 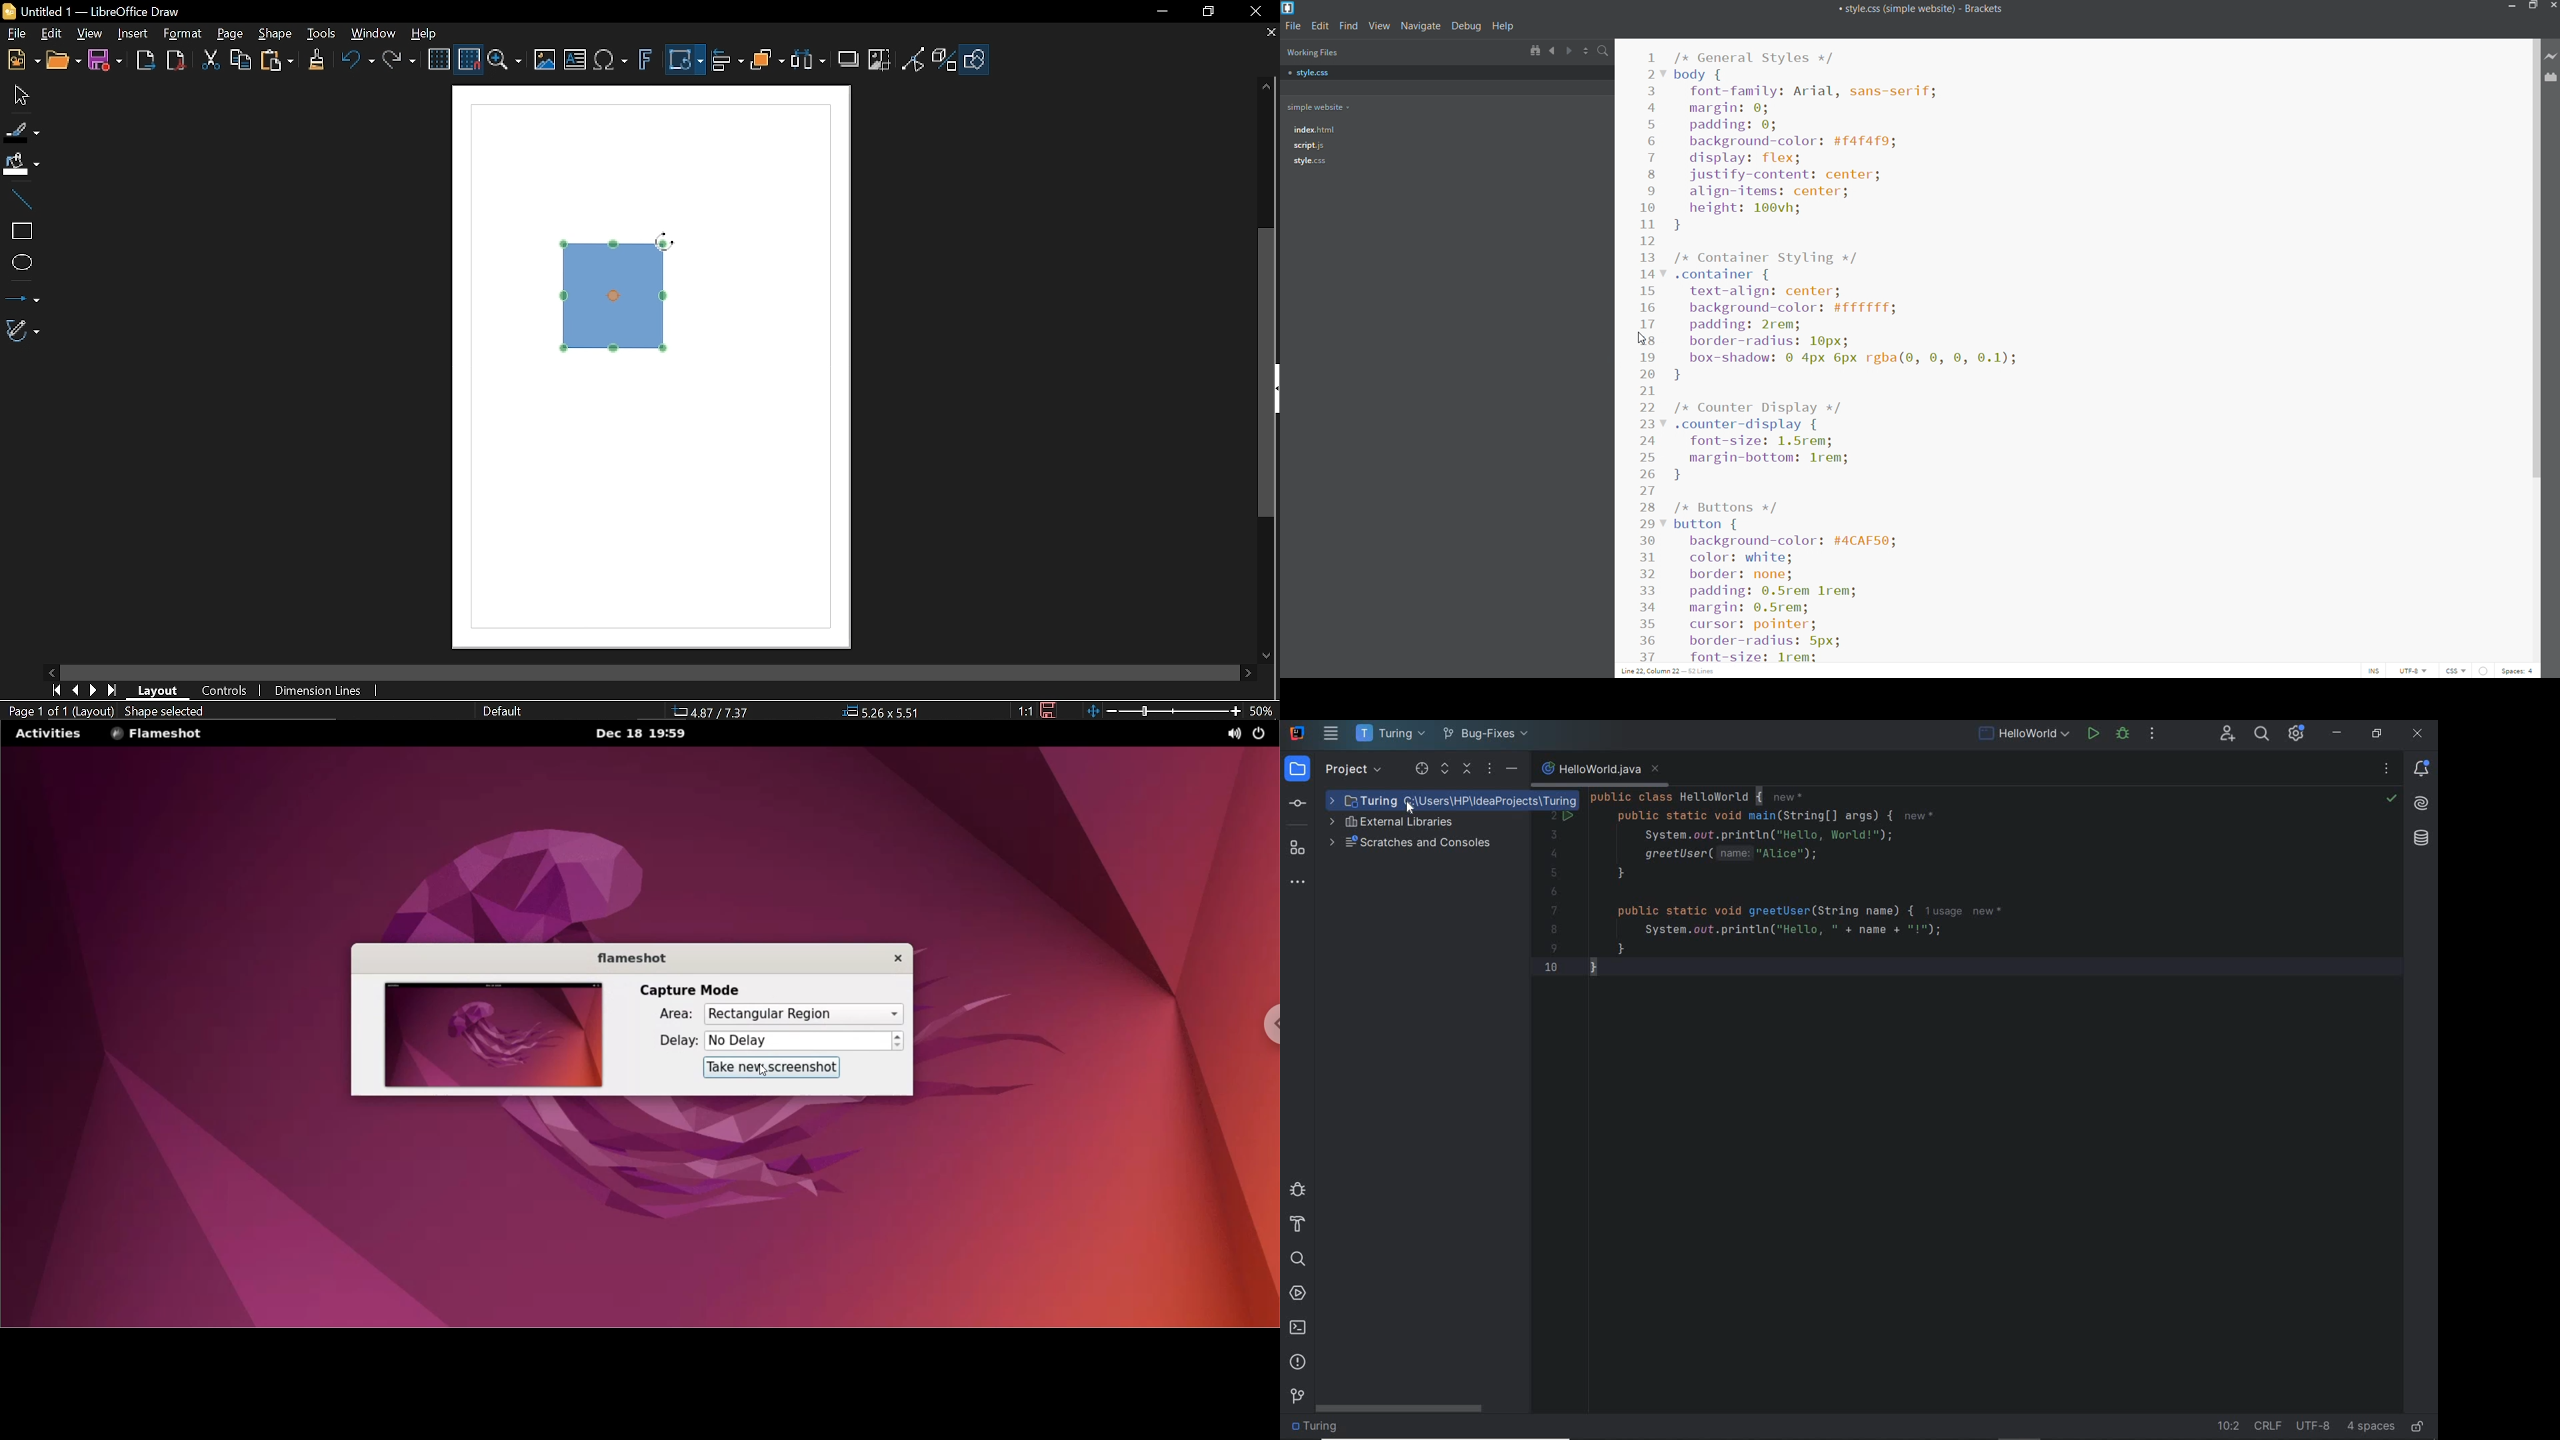 I want to click on space count, so click(x=2518, y=672).